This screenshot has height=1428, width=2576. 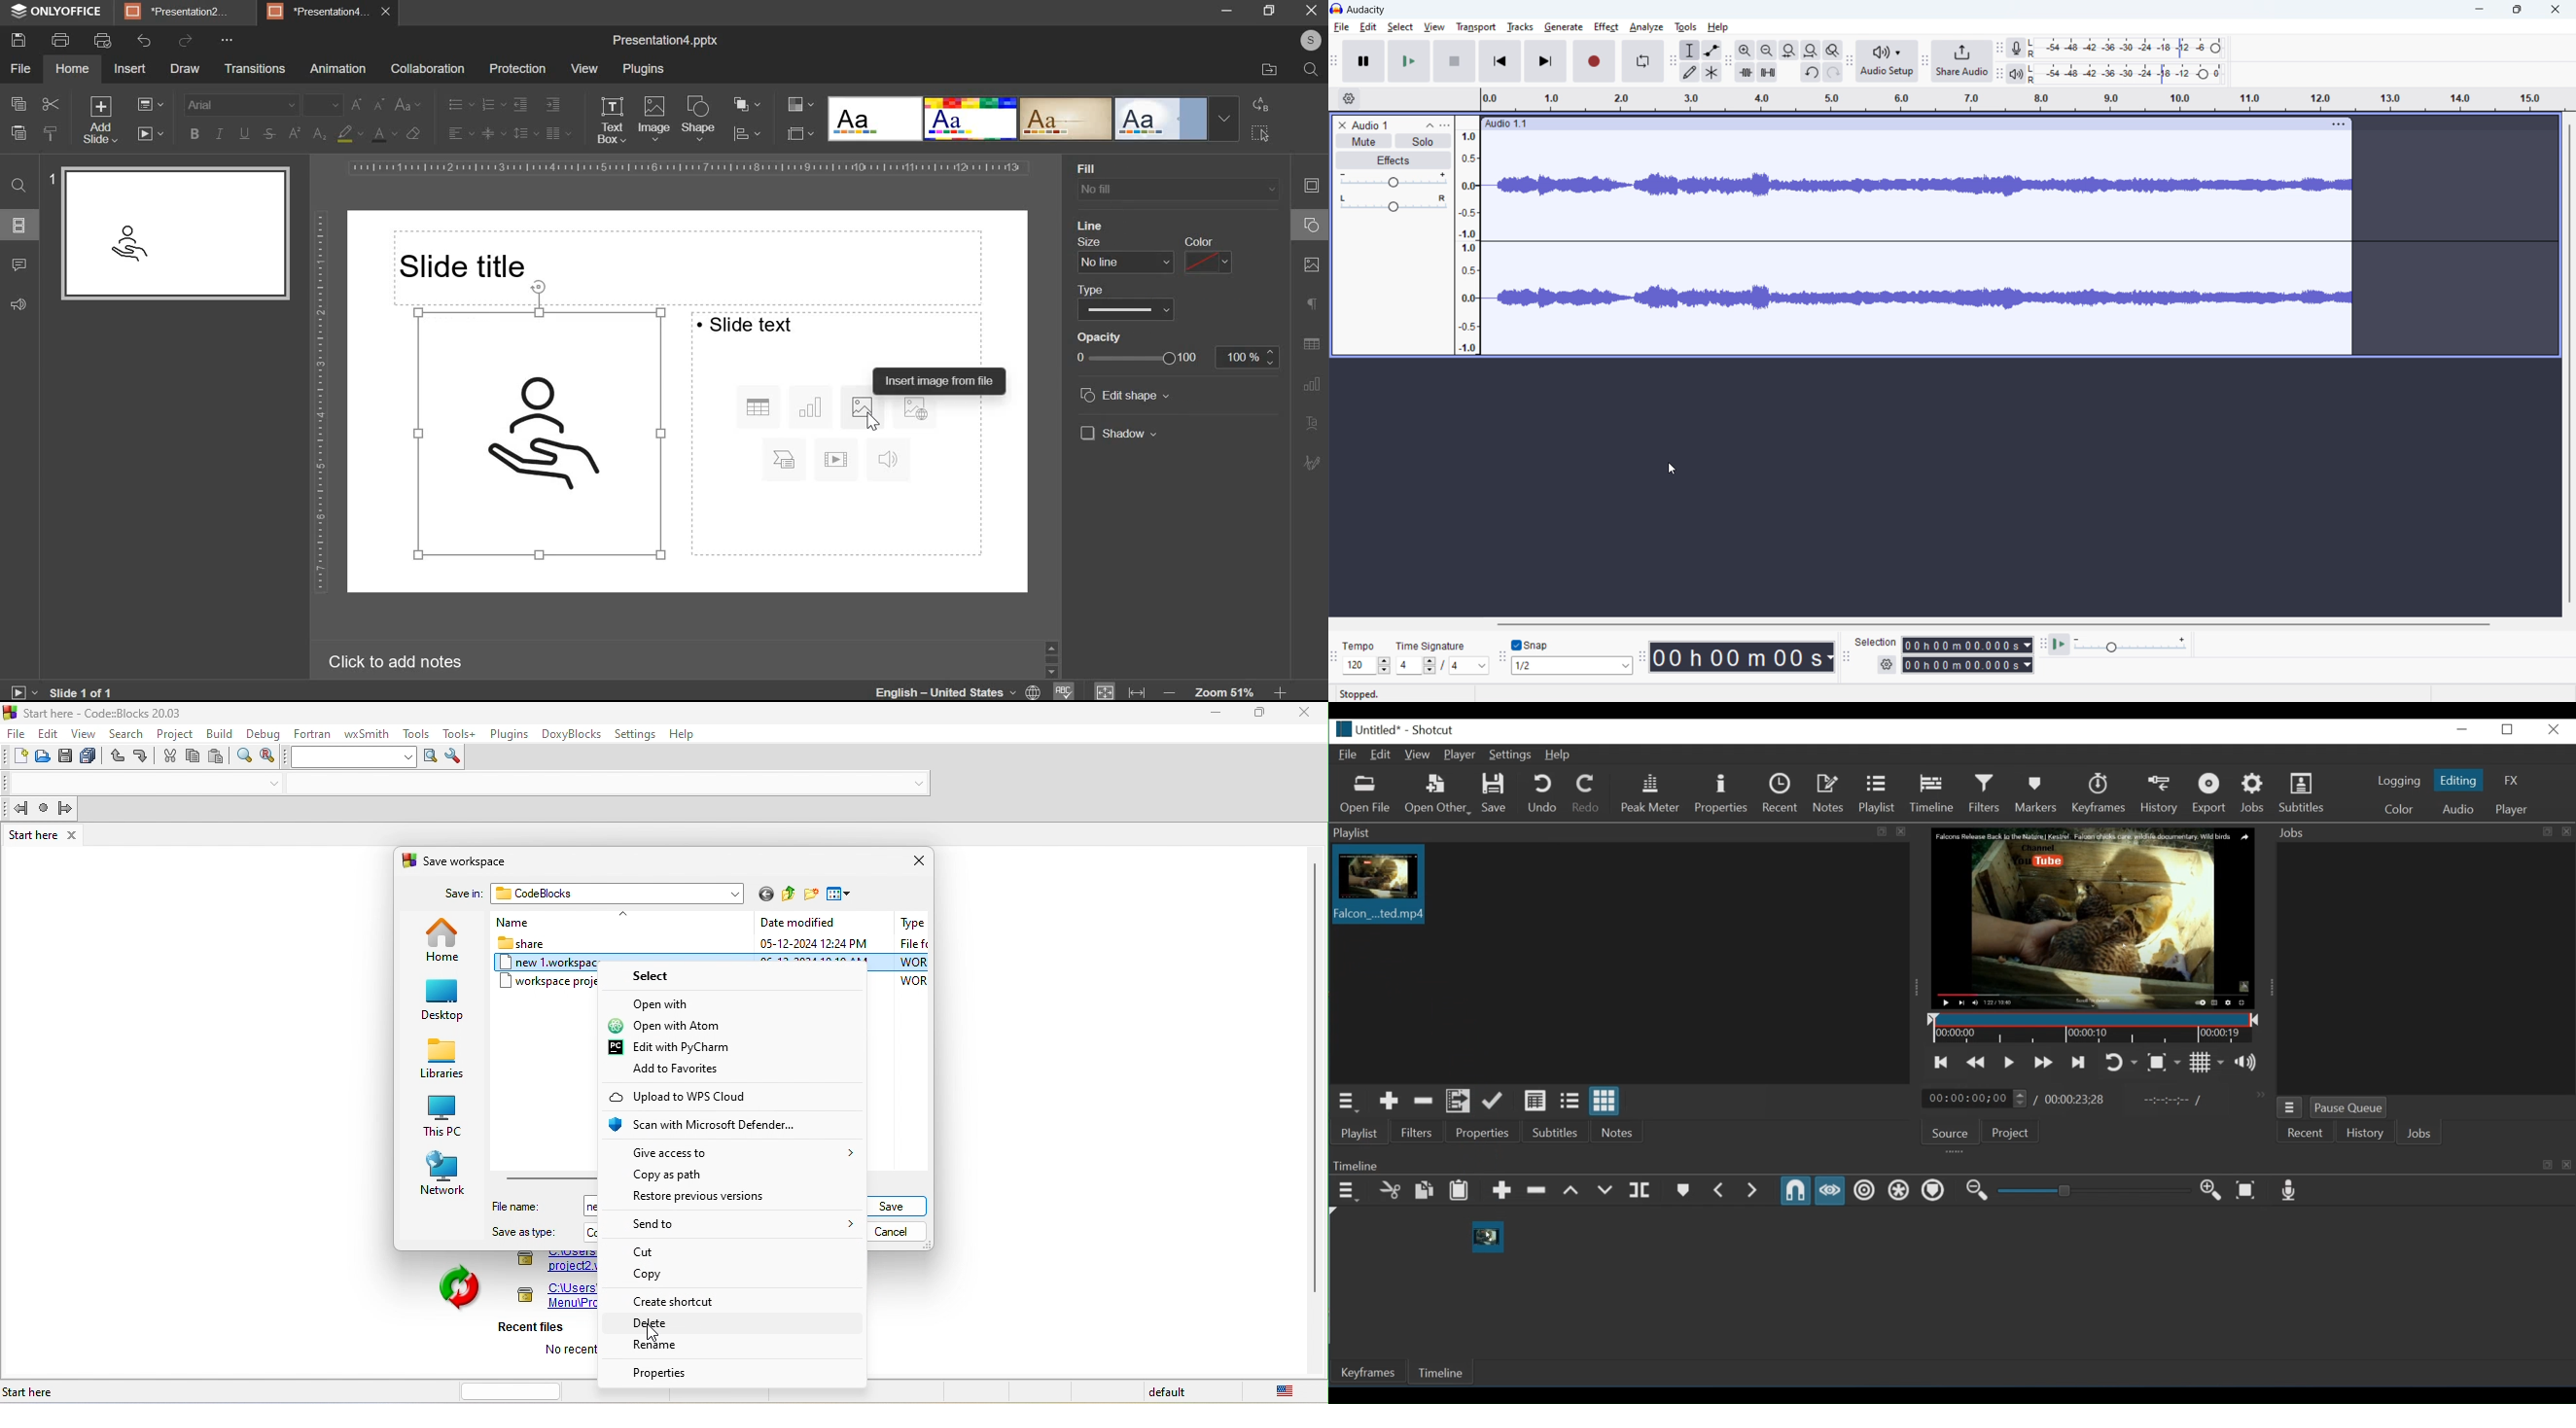 What do you see at coordinates (263, 732) in the screenshot?
I see `debug` at bounding box center [263, 732].